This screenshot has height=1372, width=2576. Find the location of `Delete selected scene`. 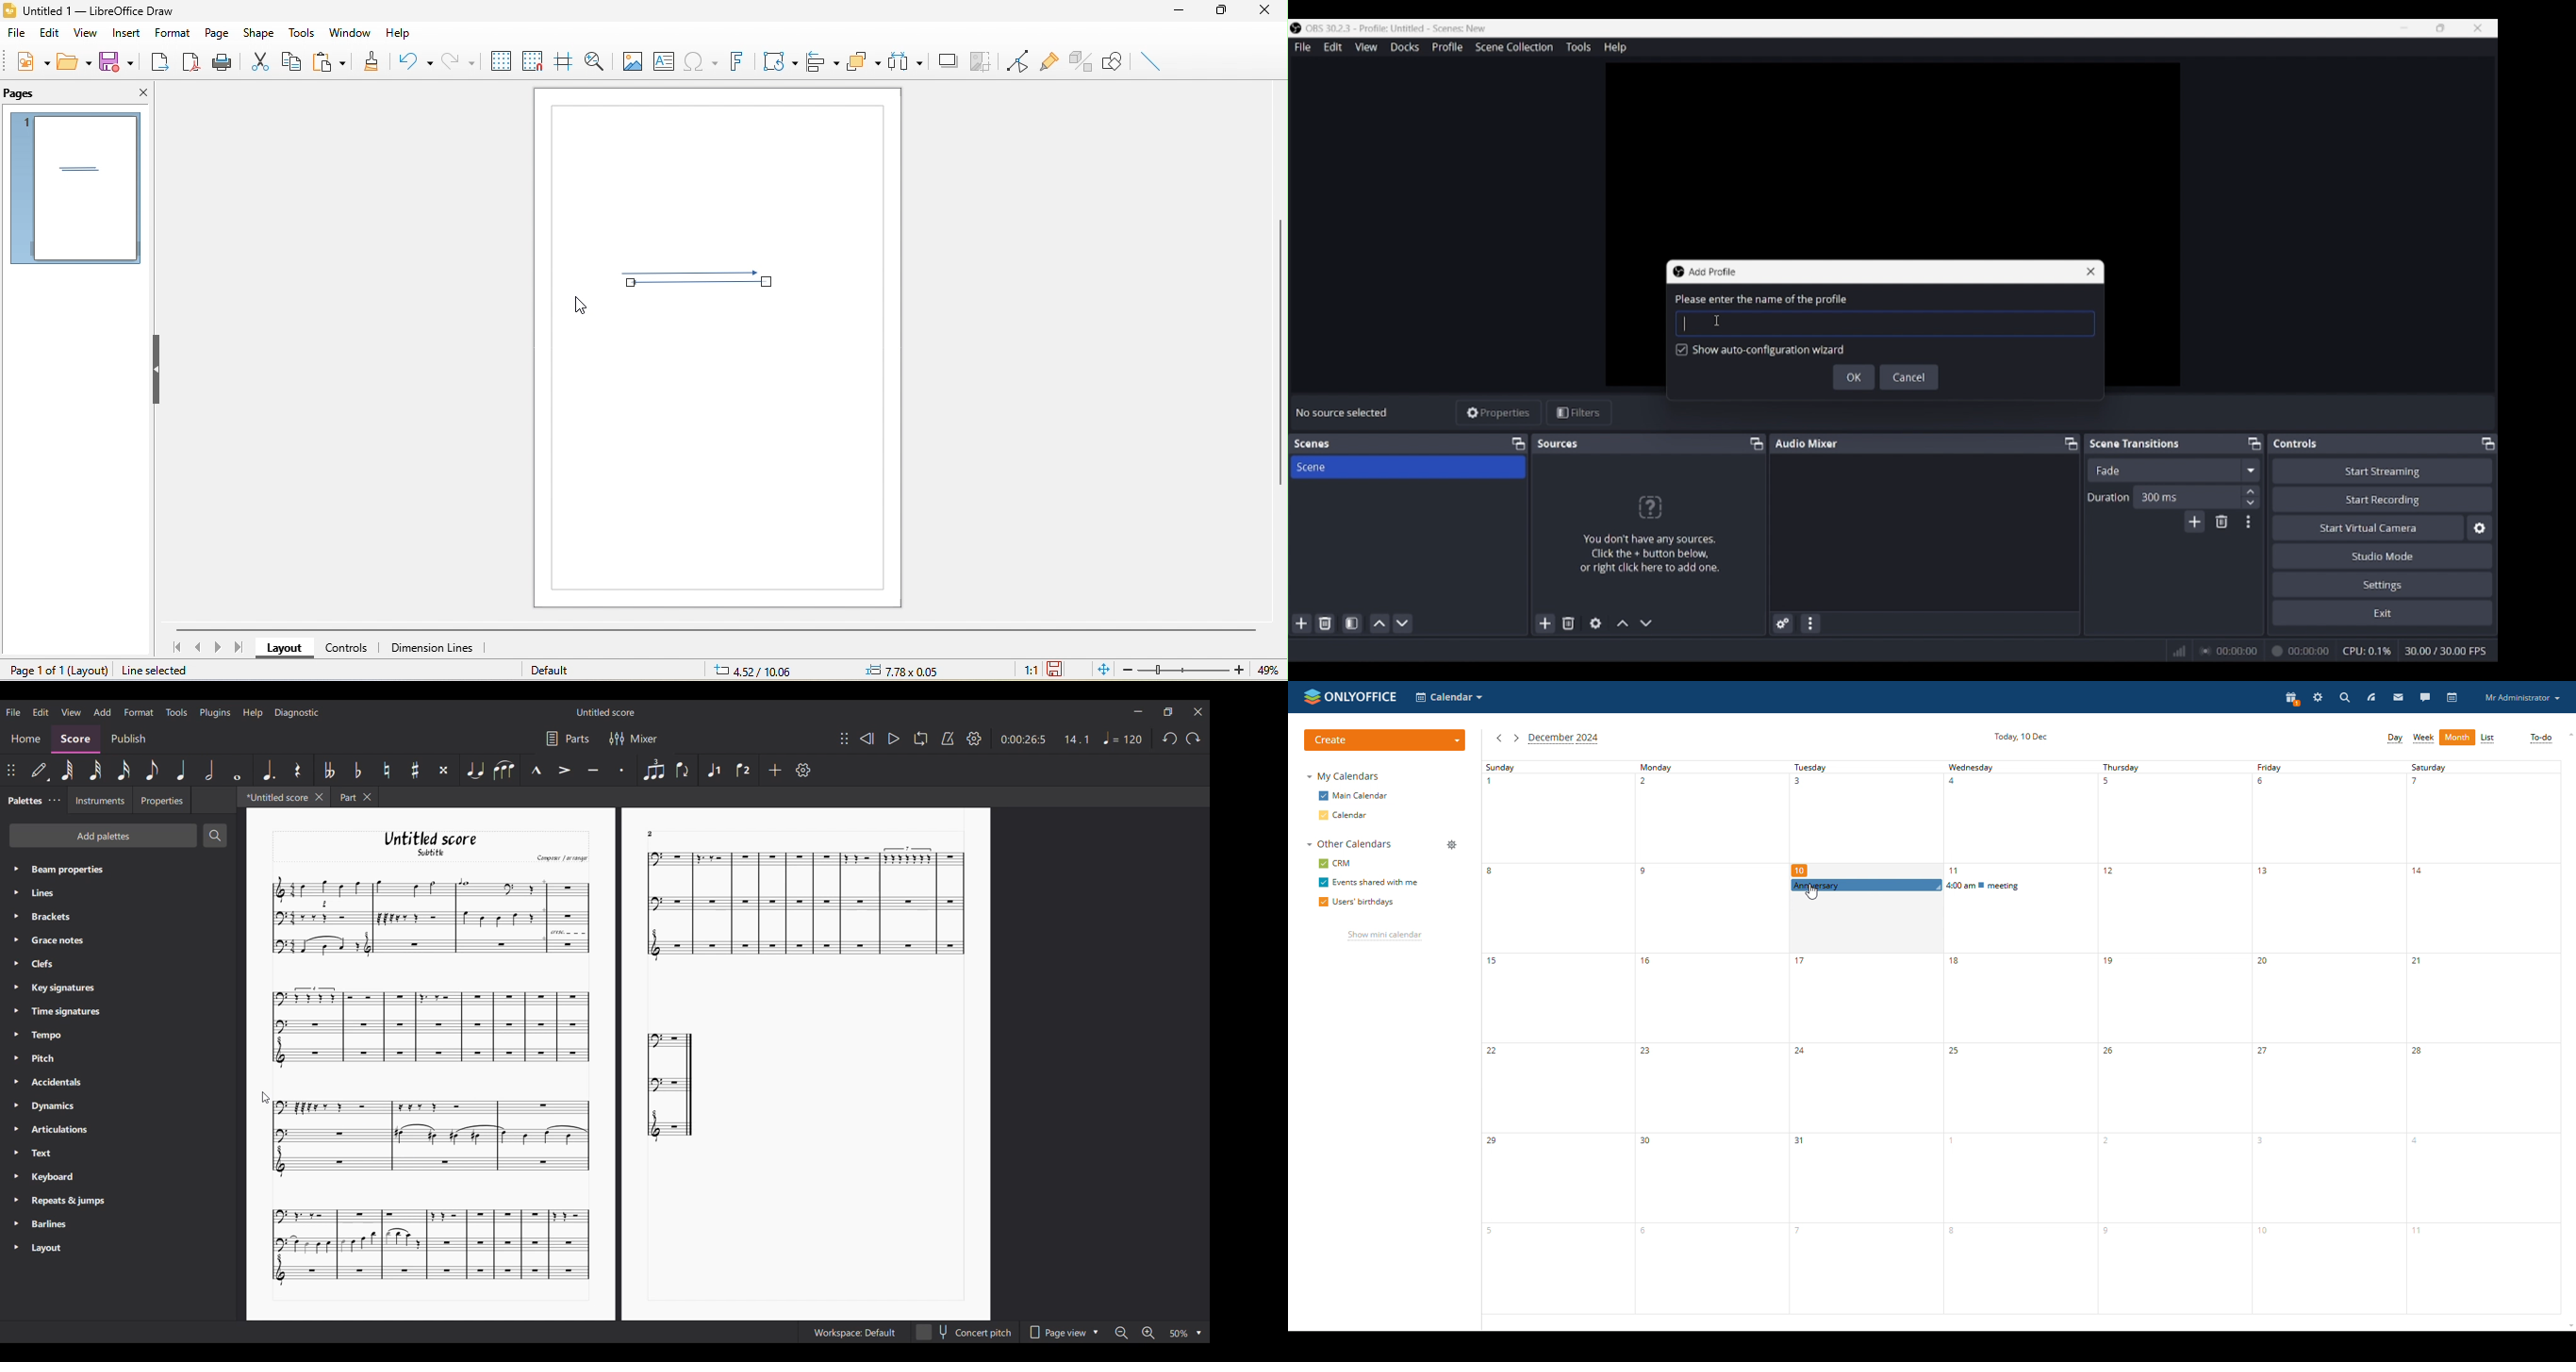

Delete selected scene is located at coordinates (1325, 623).